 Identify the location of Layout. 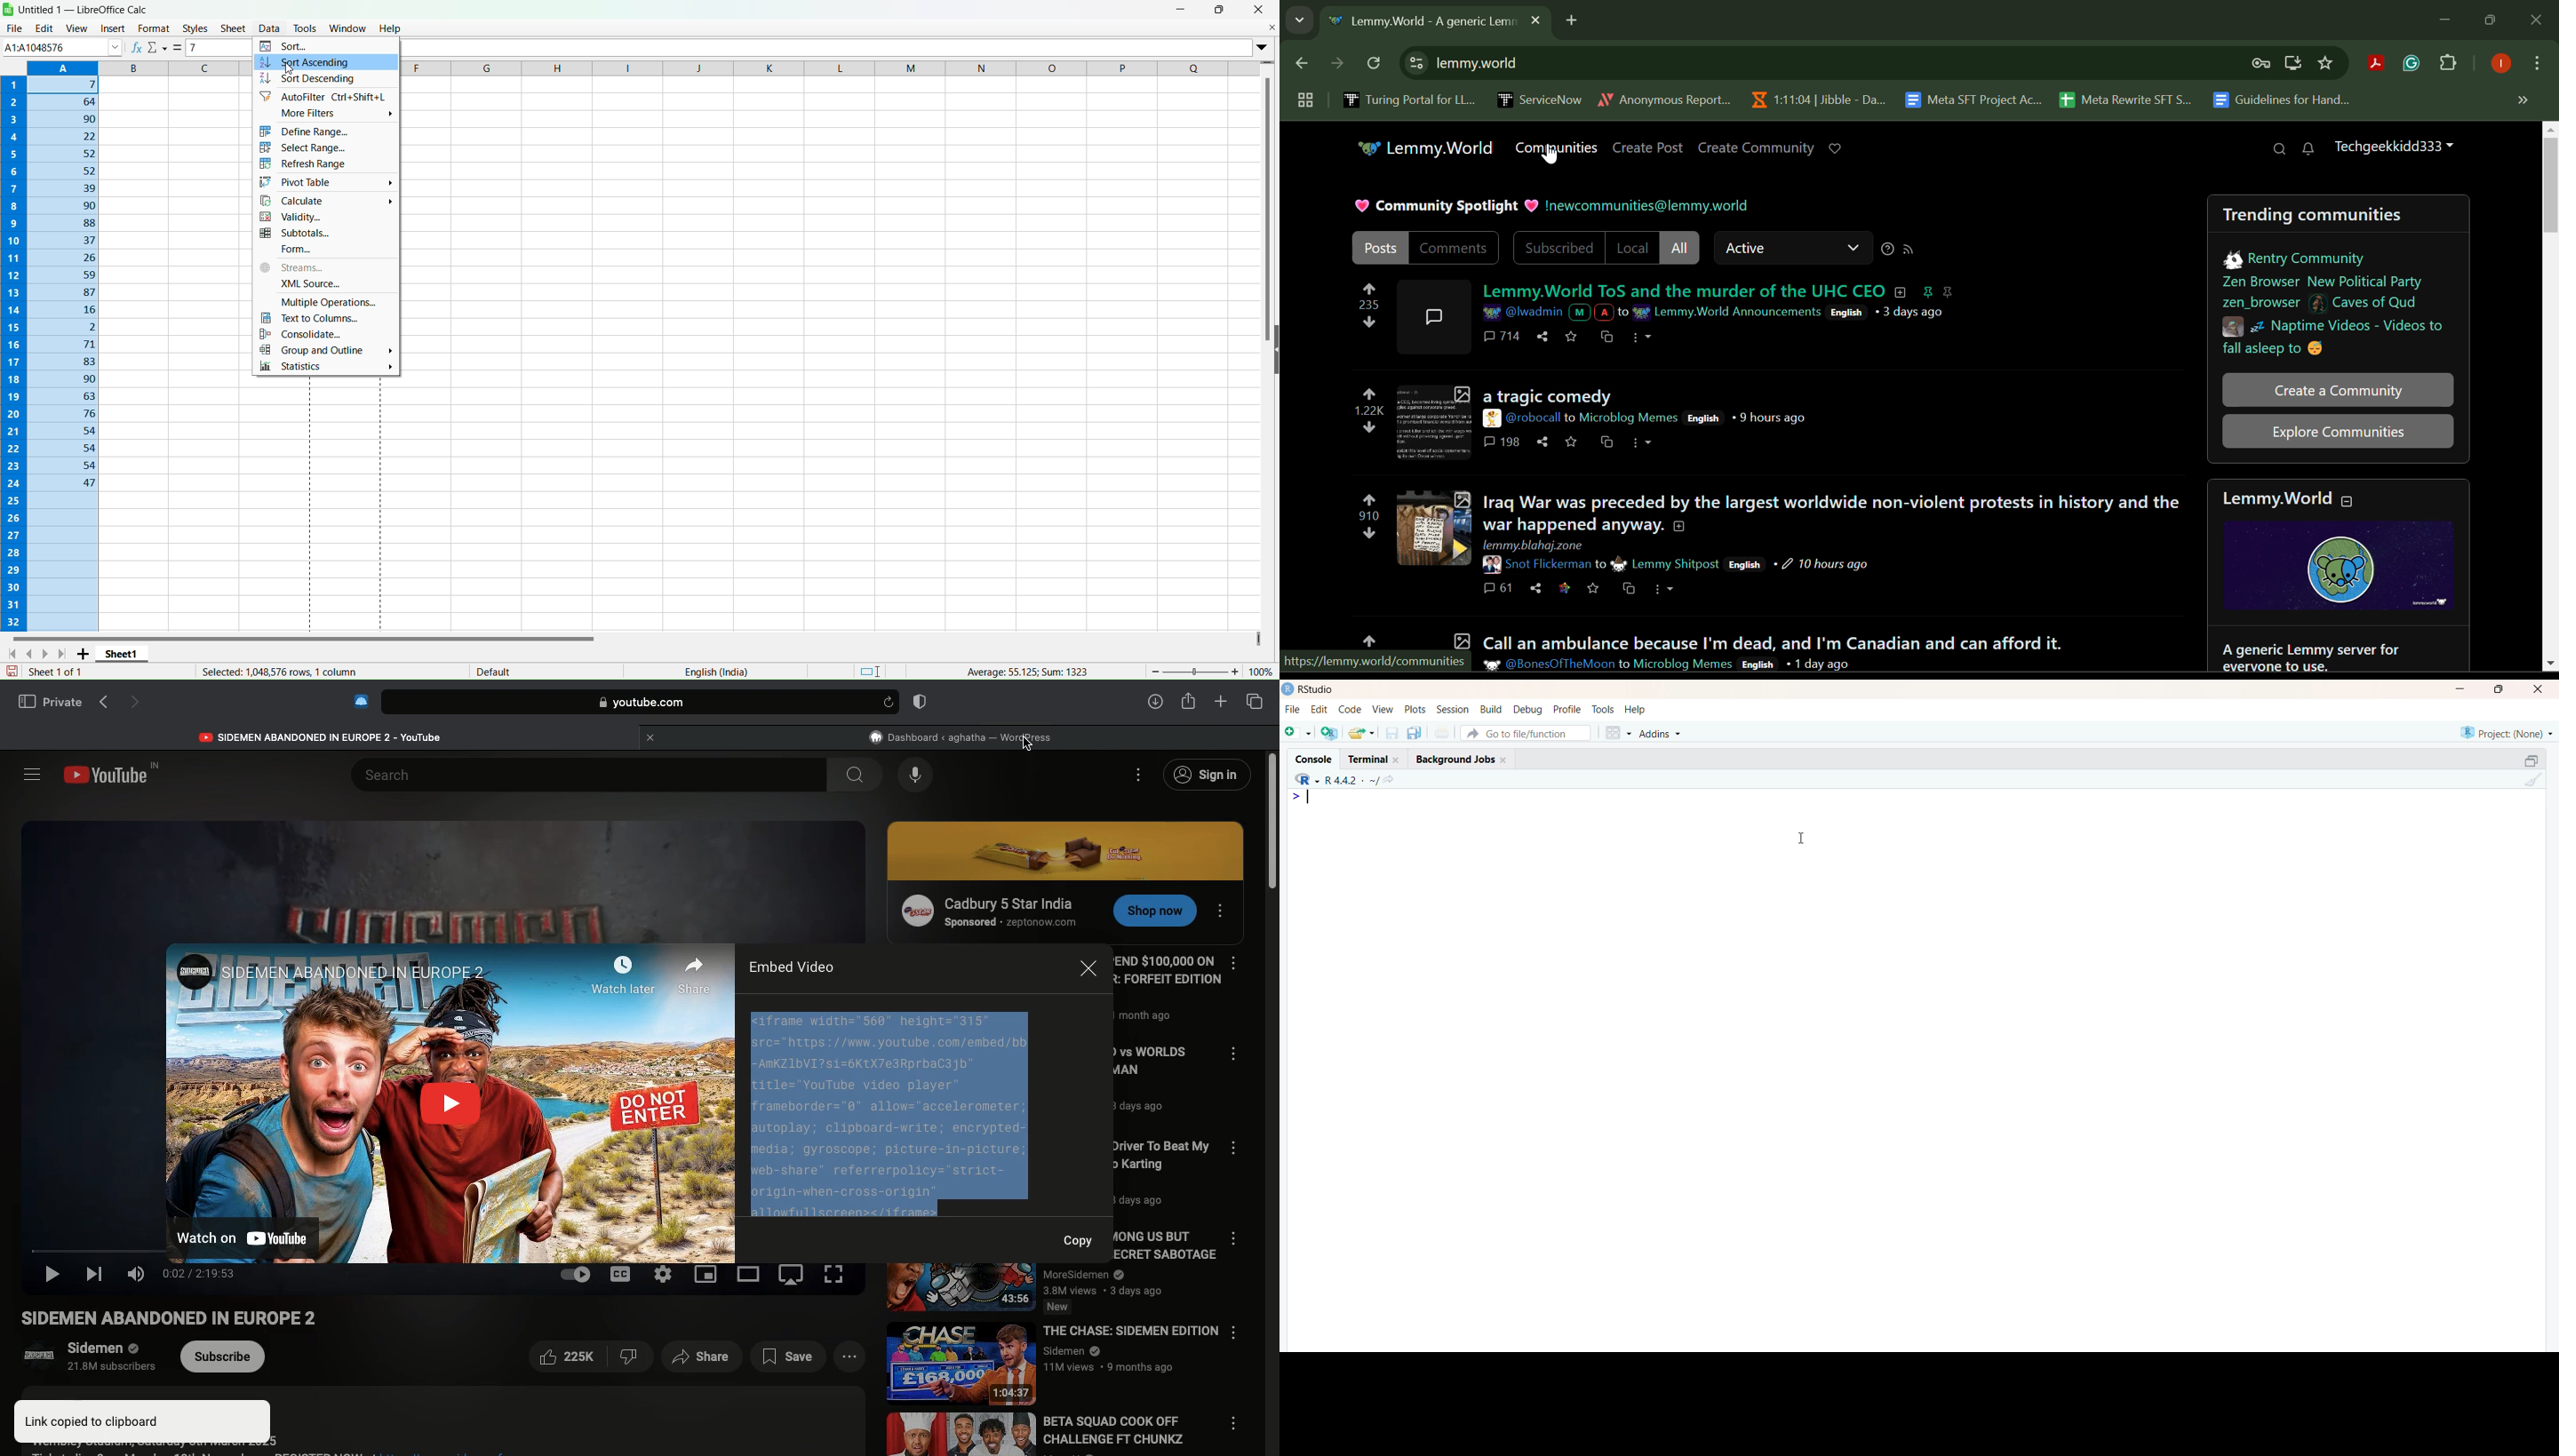
(871, 670).